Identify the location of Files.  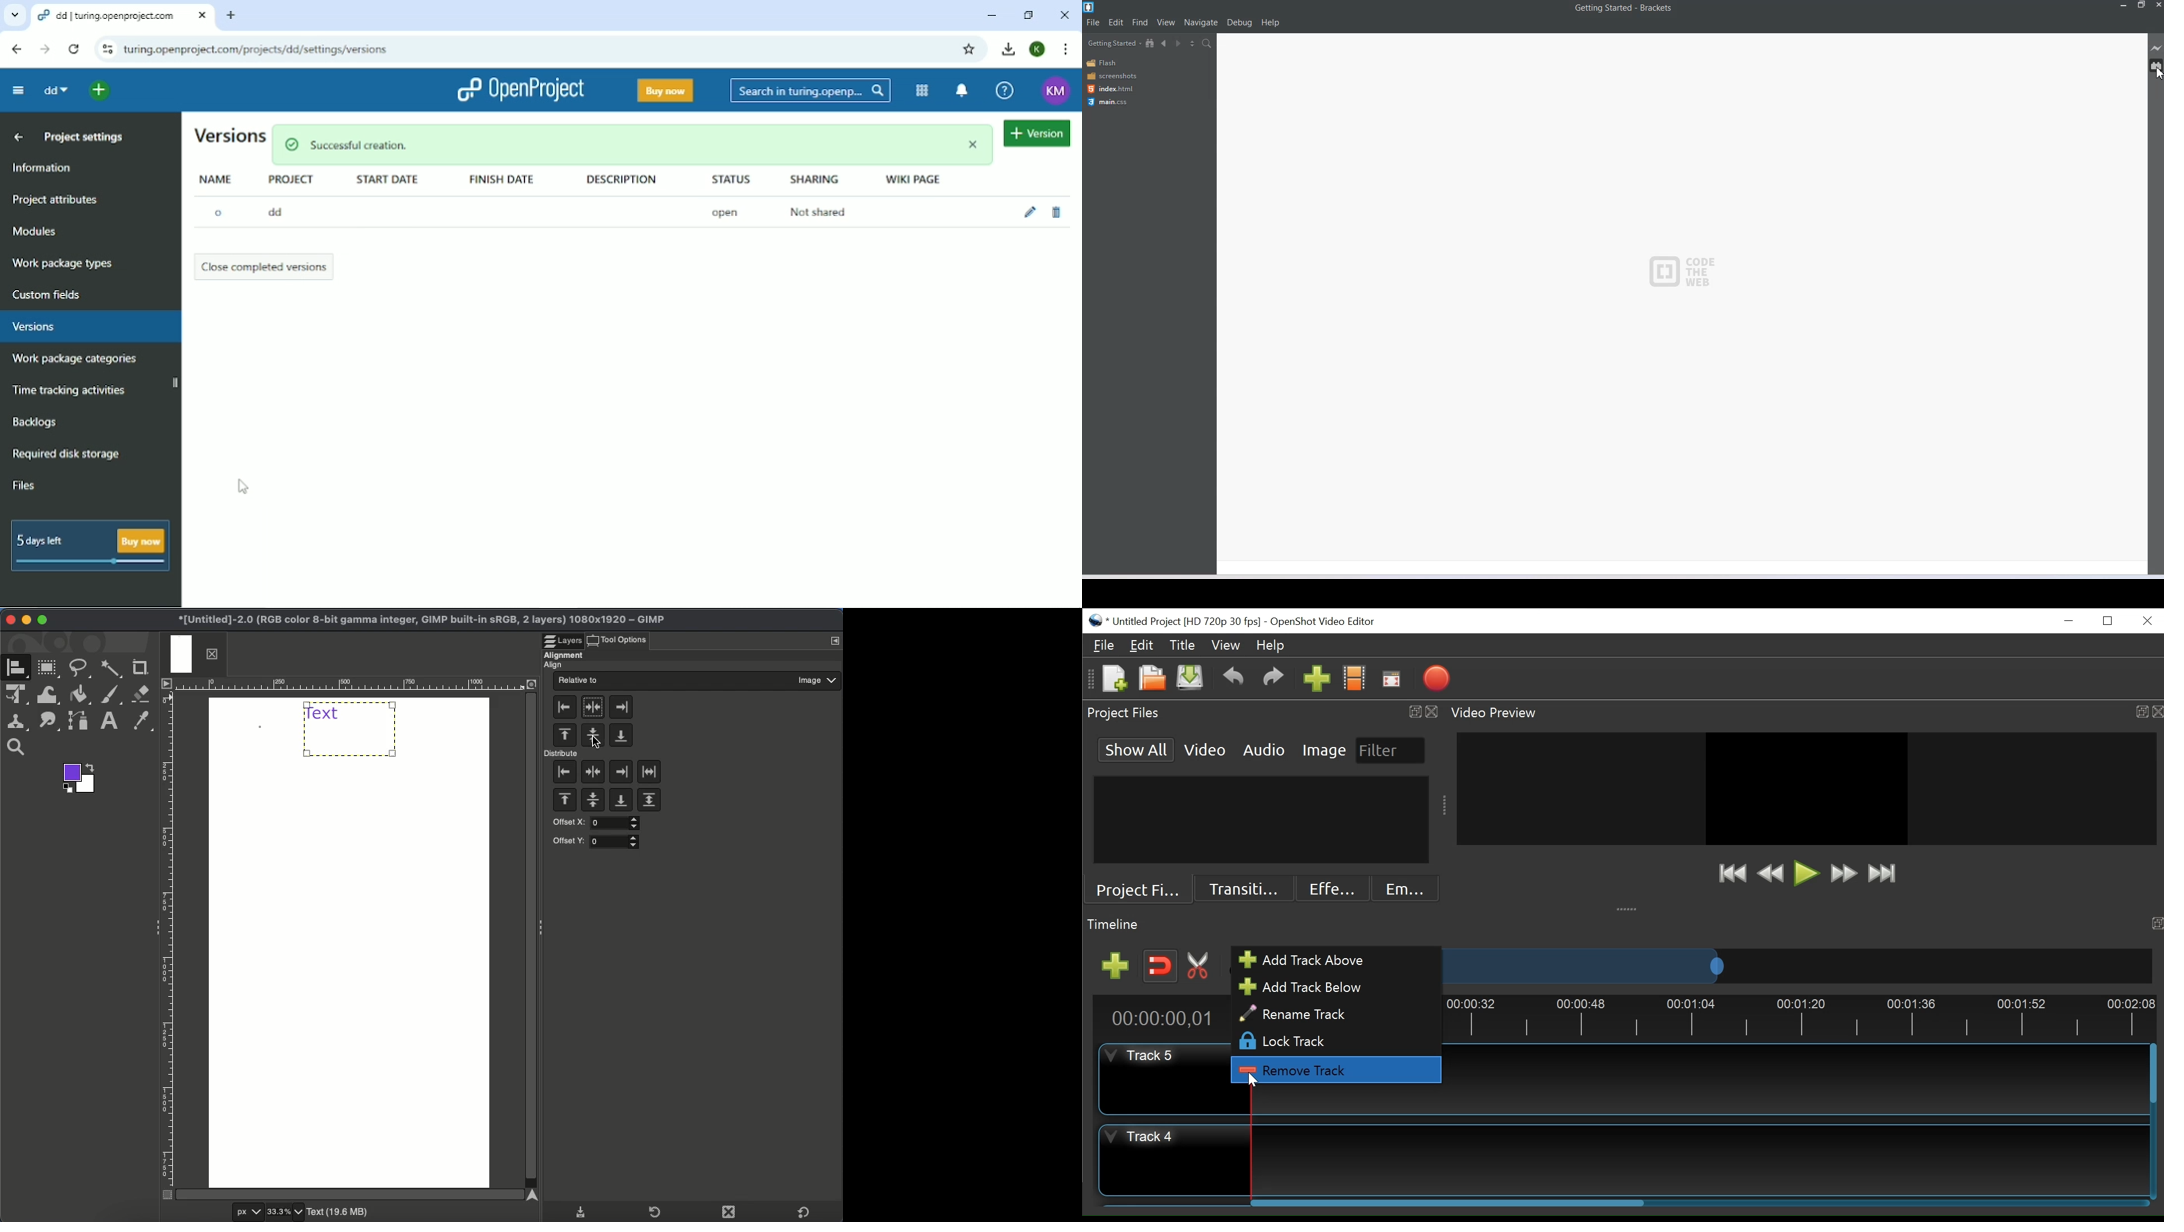
(24, 485).